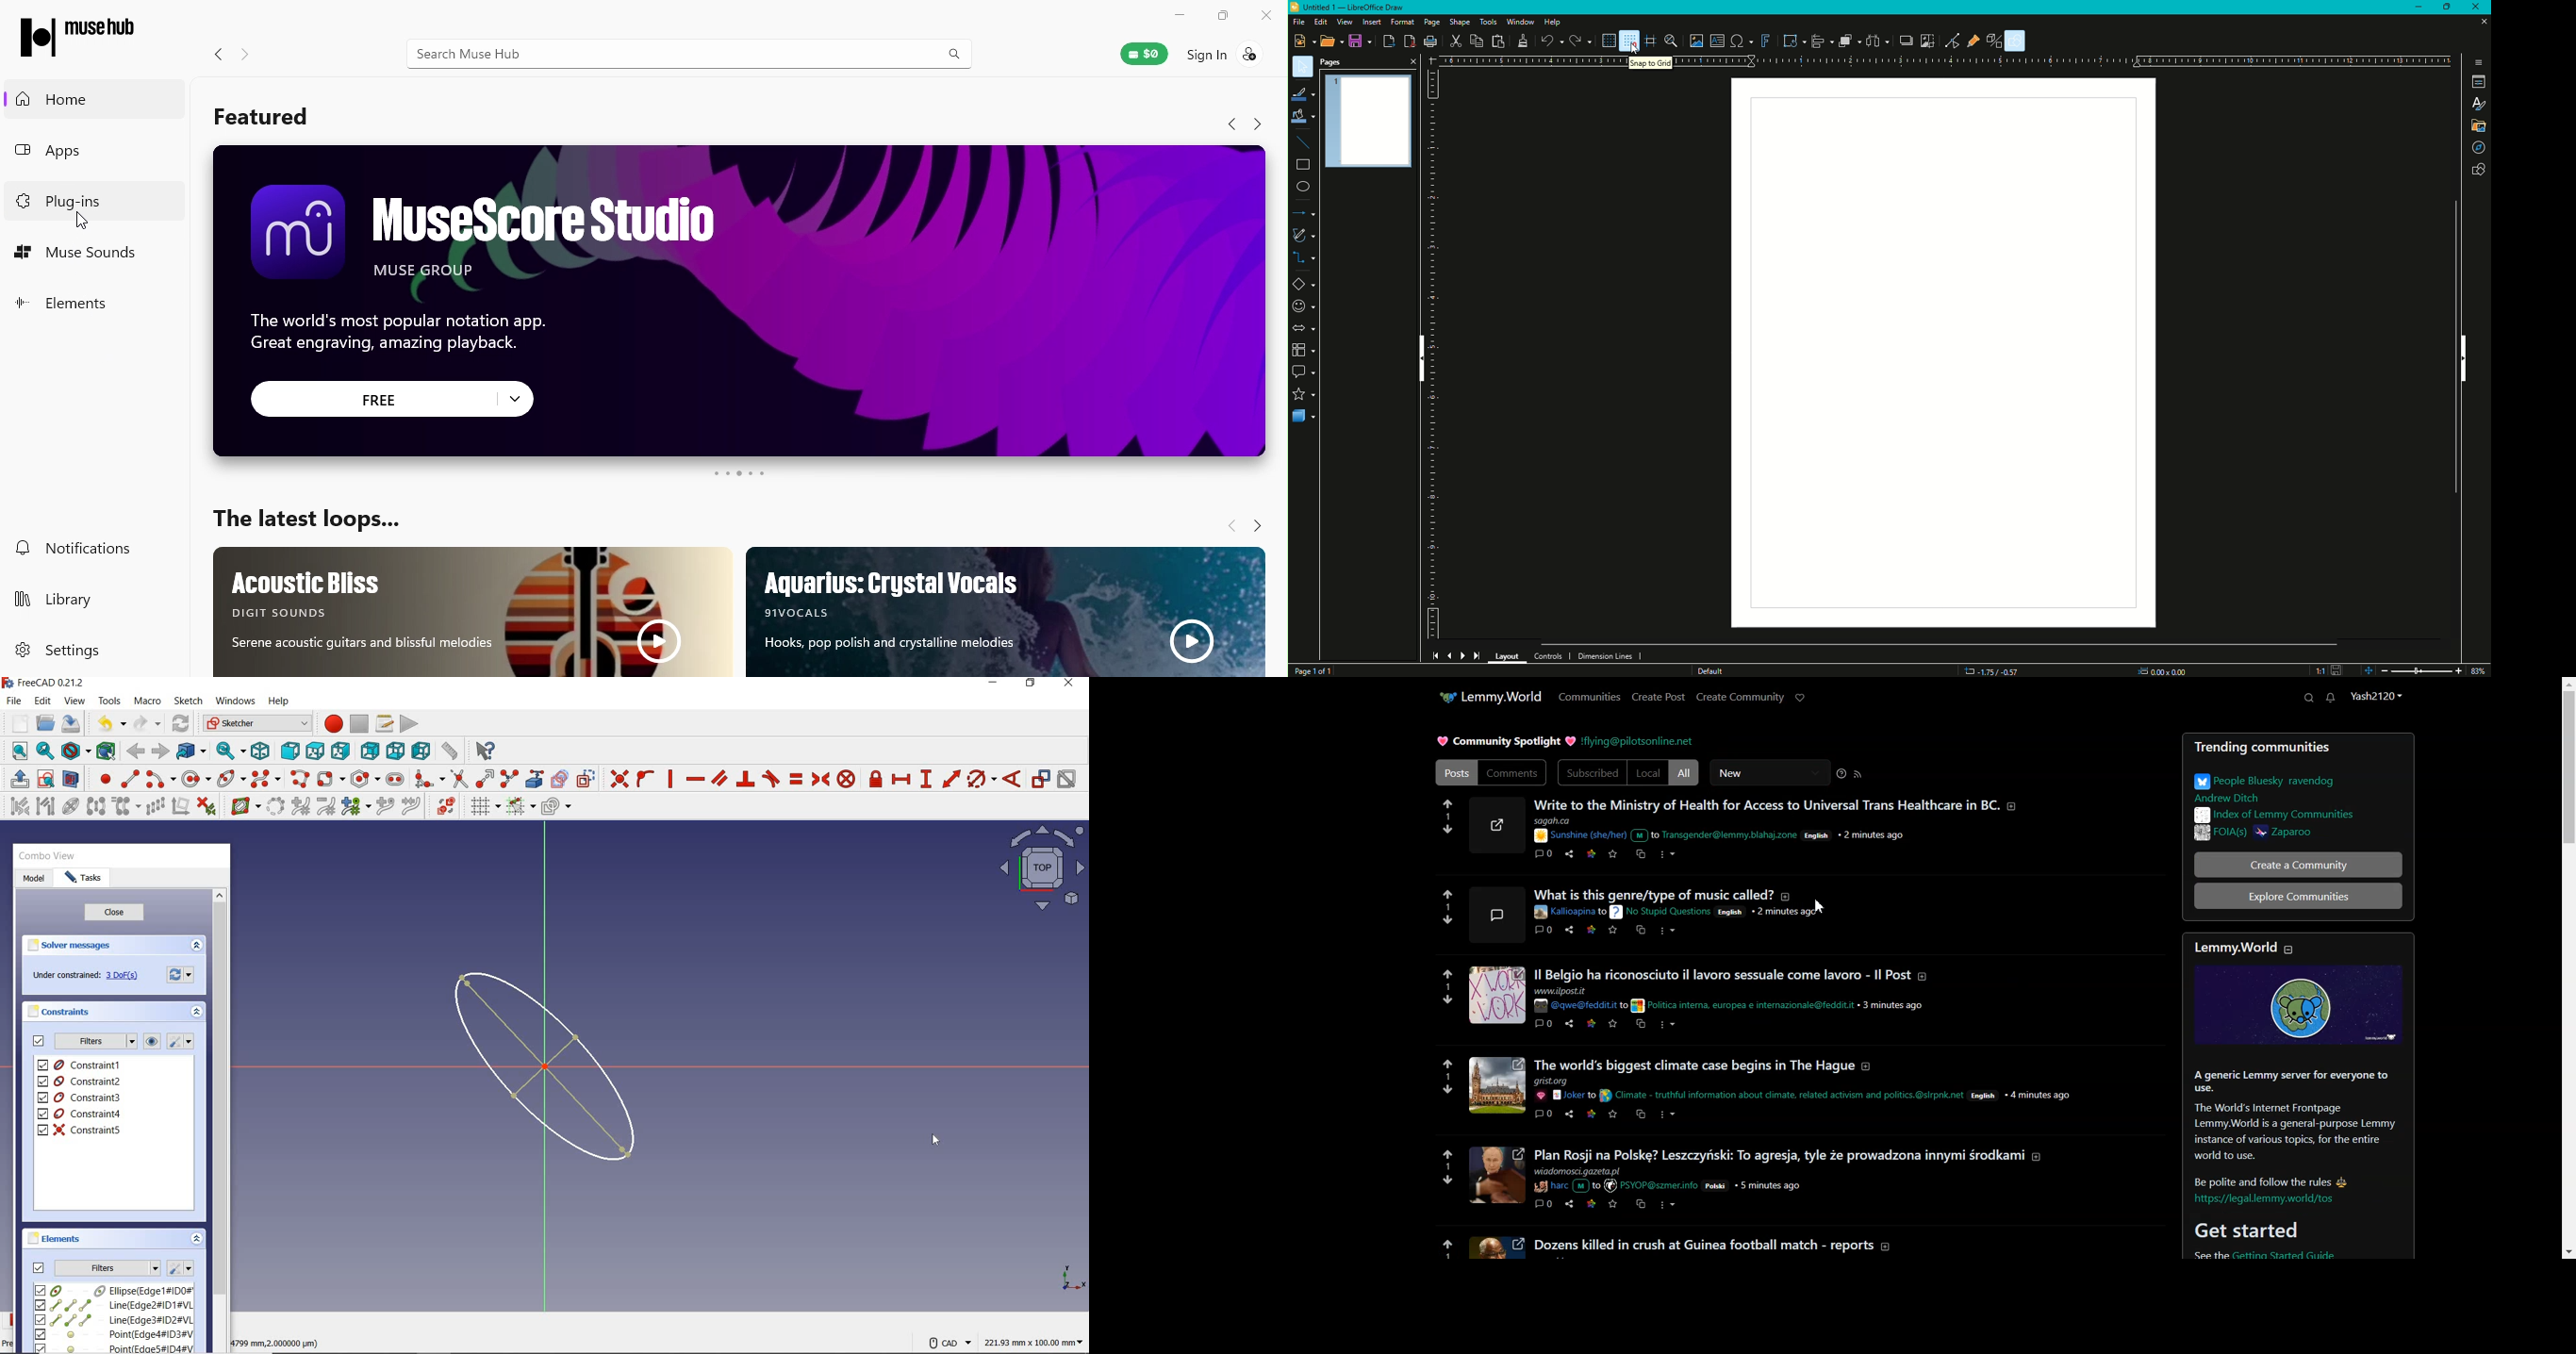  What do you see at coordinates (515, 398) in the screenshot?
I see `free options` at bounding box center [515, 398].